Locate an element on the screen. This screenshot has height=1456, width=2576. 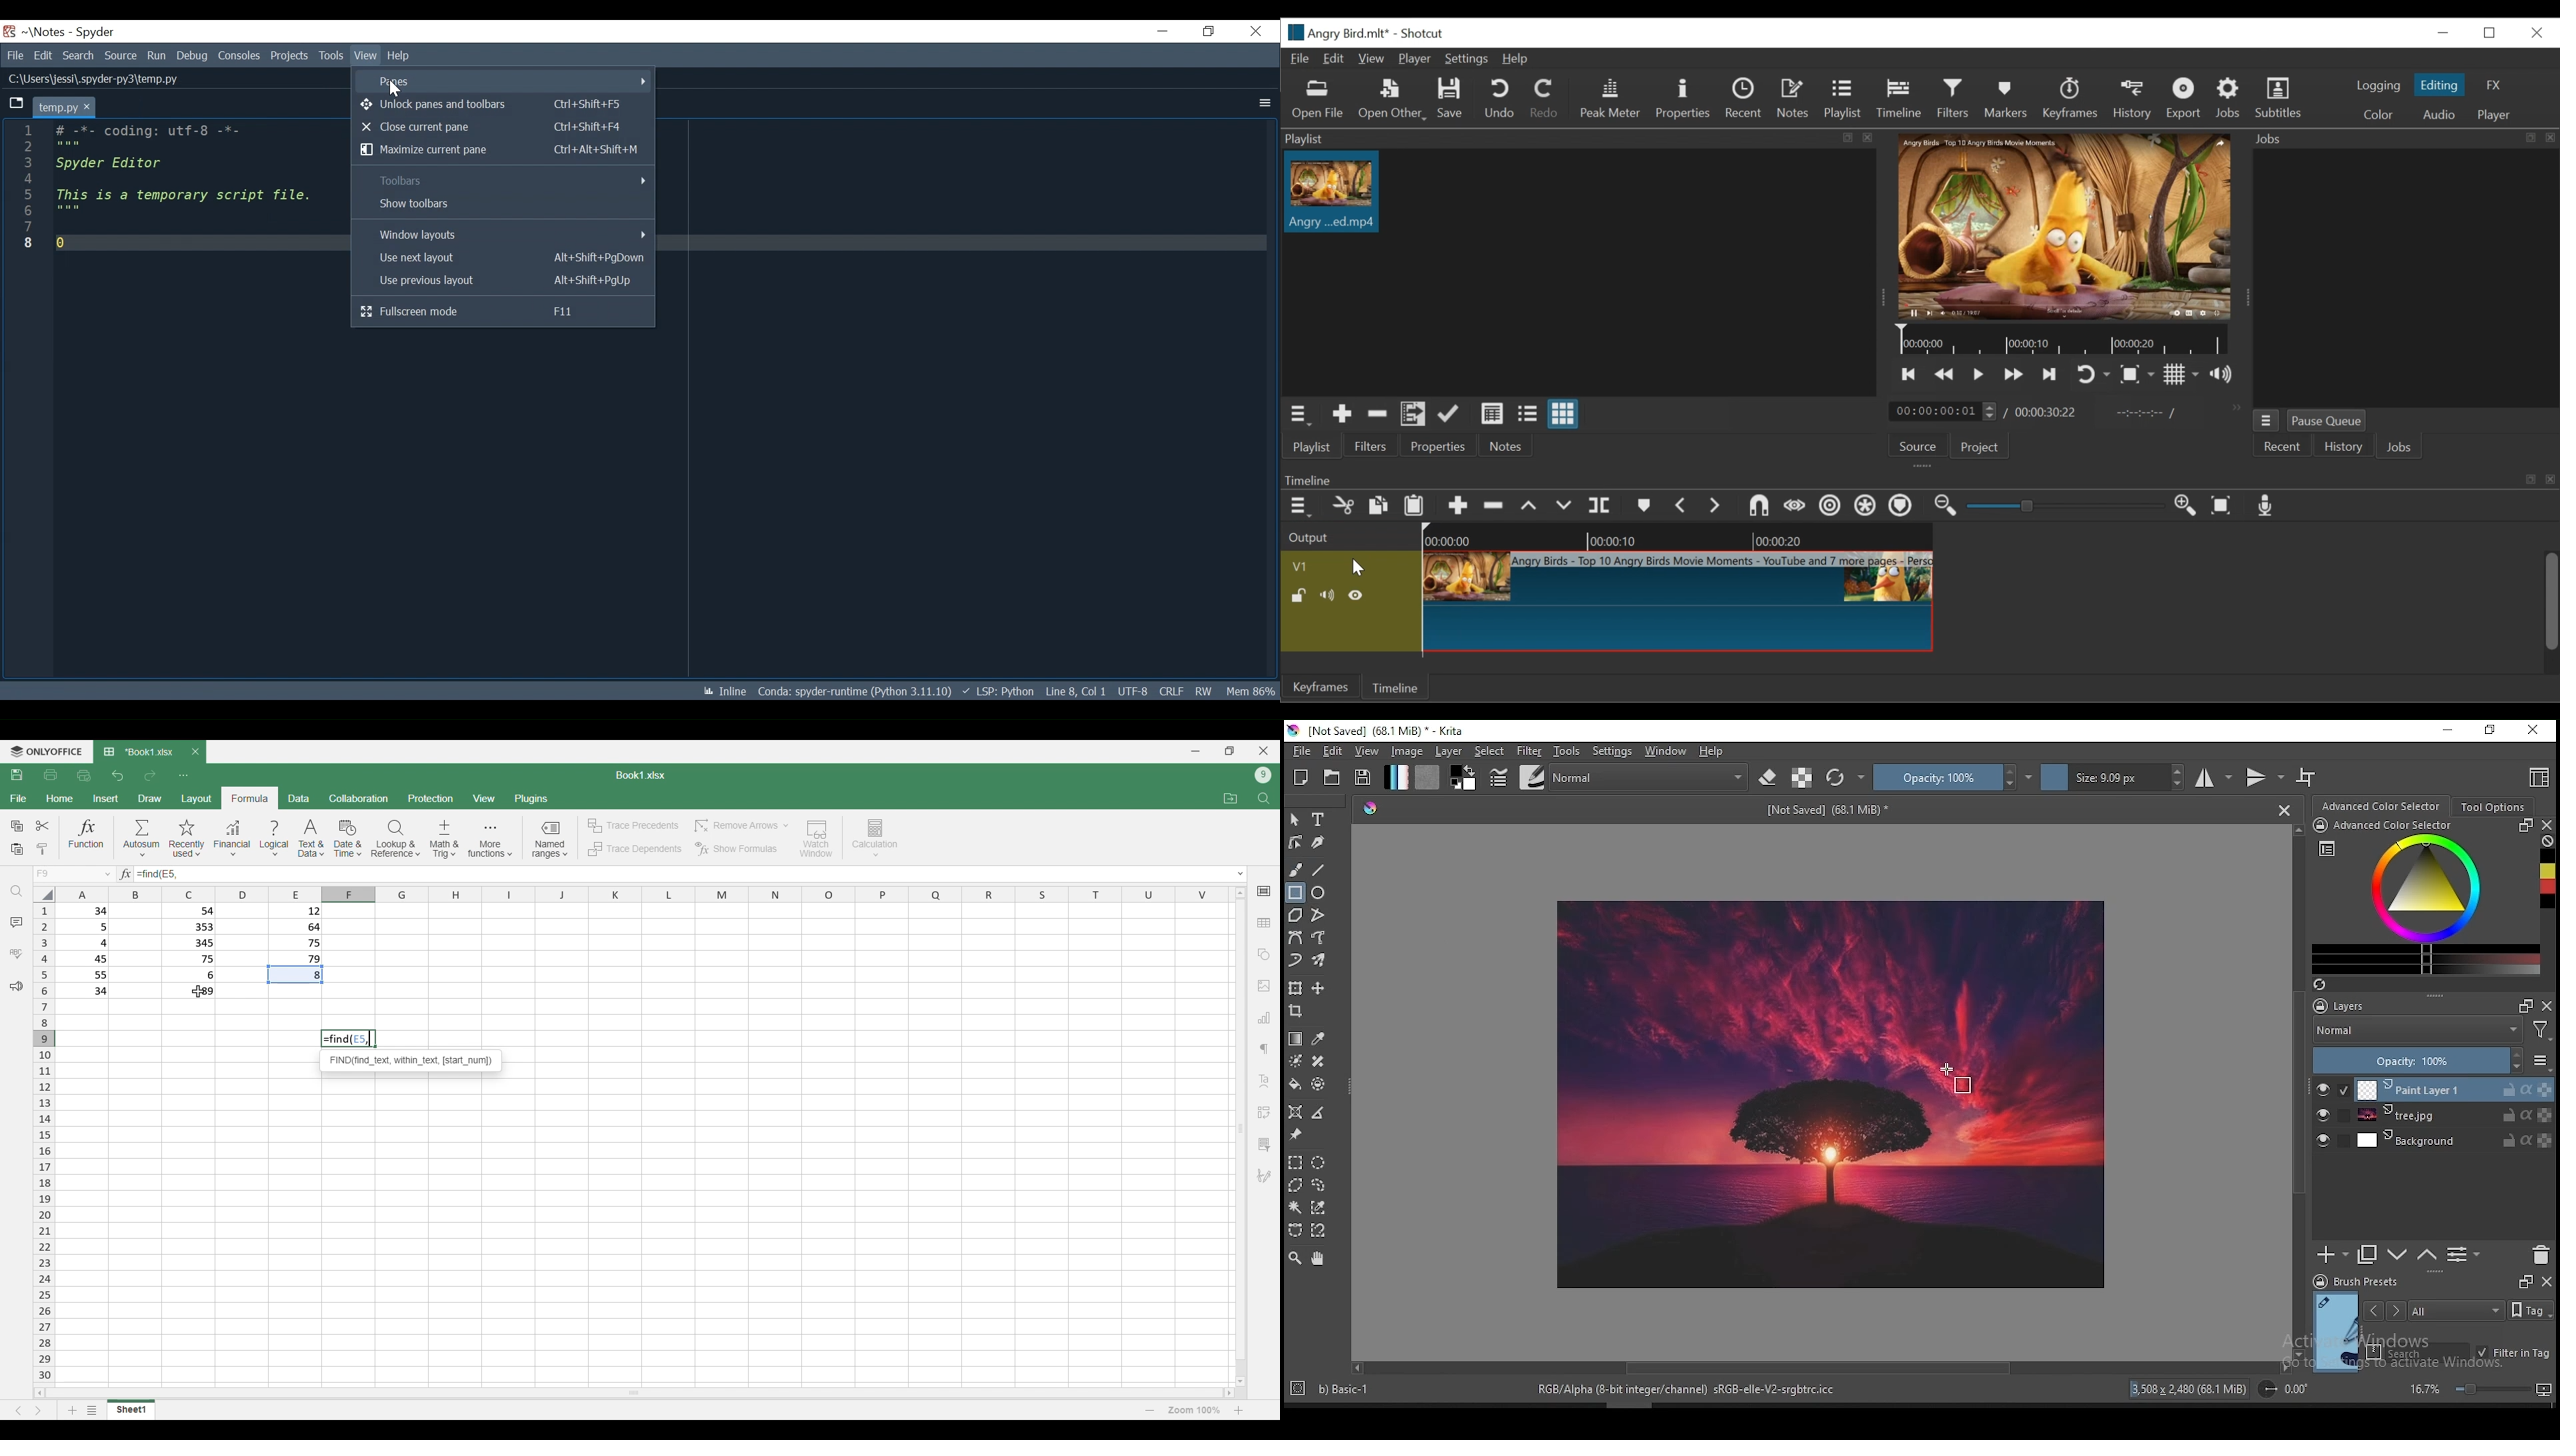
dynamic brush tool is located at coordinates (1296, 959).